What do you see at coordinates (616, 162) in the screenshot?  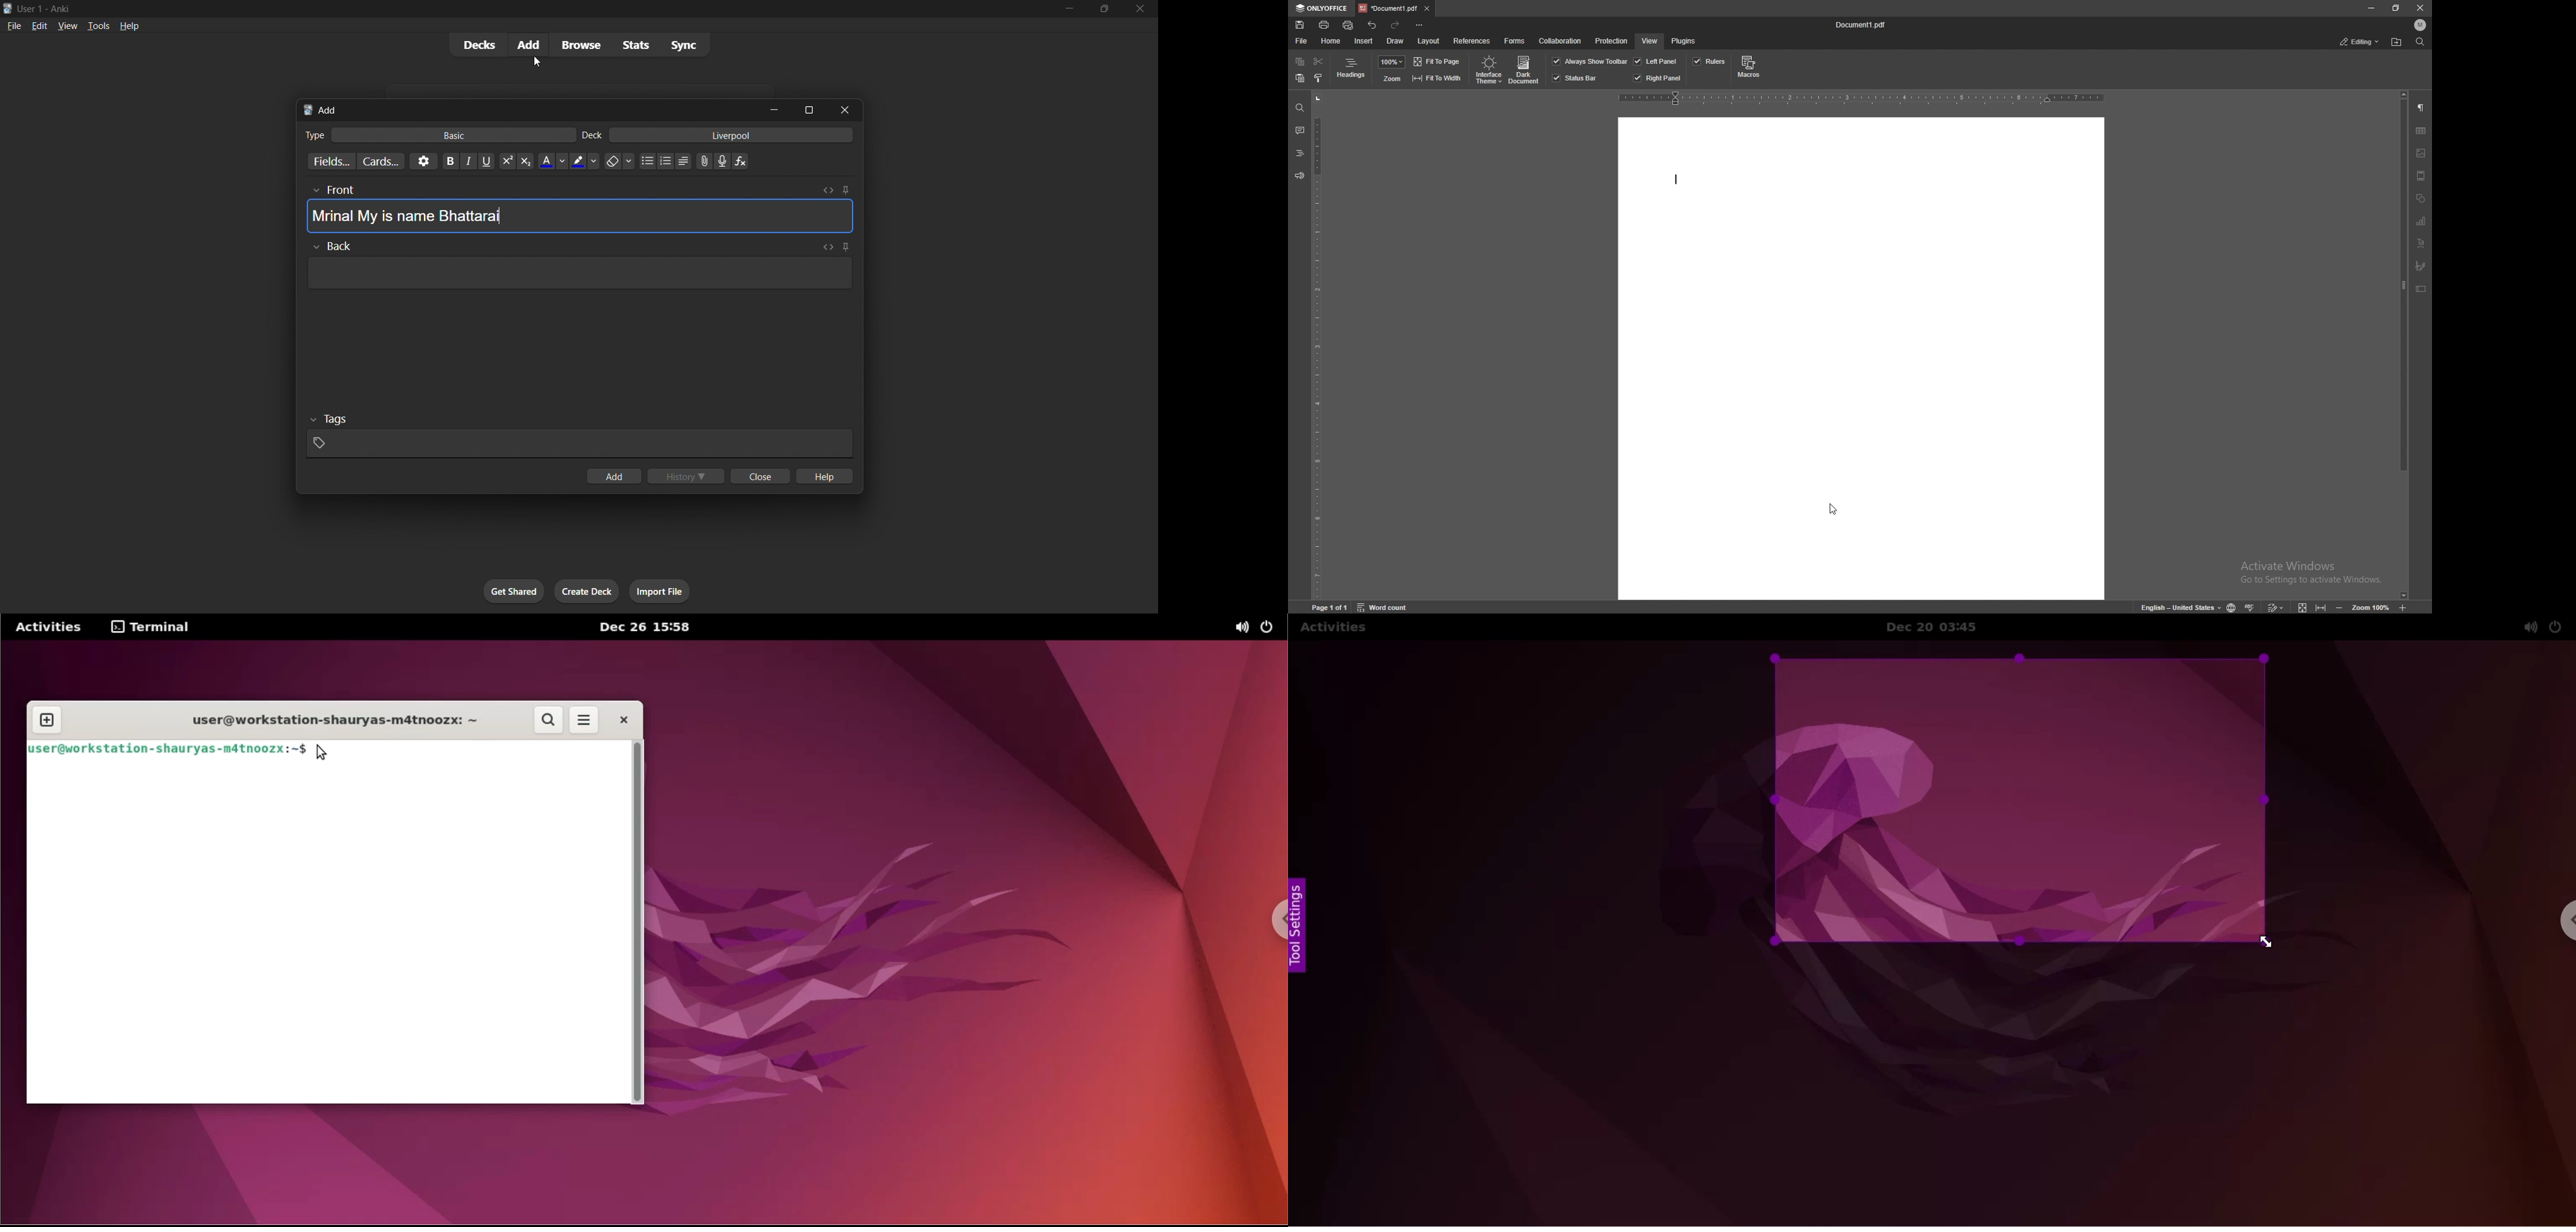 I see `erase formatting` at bounding box center [616, 162].